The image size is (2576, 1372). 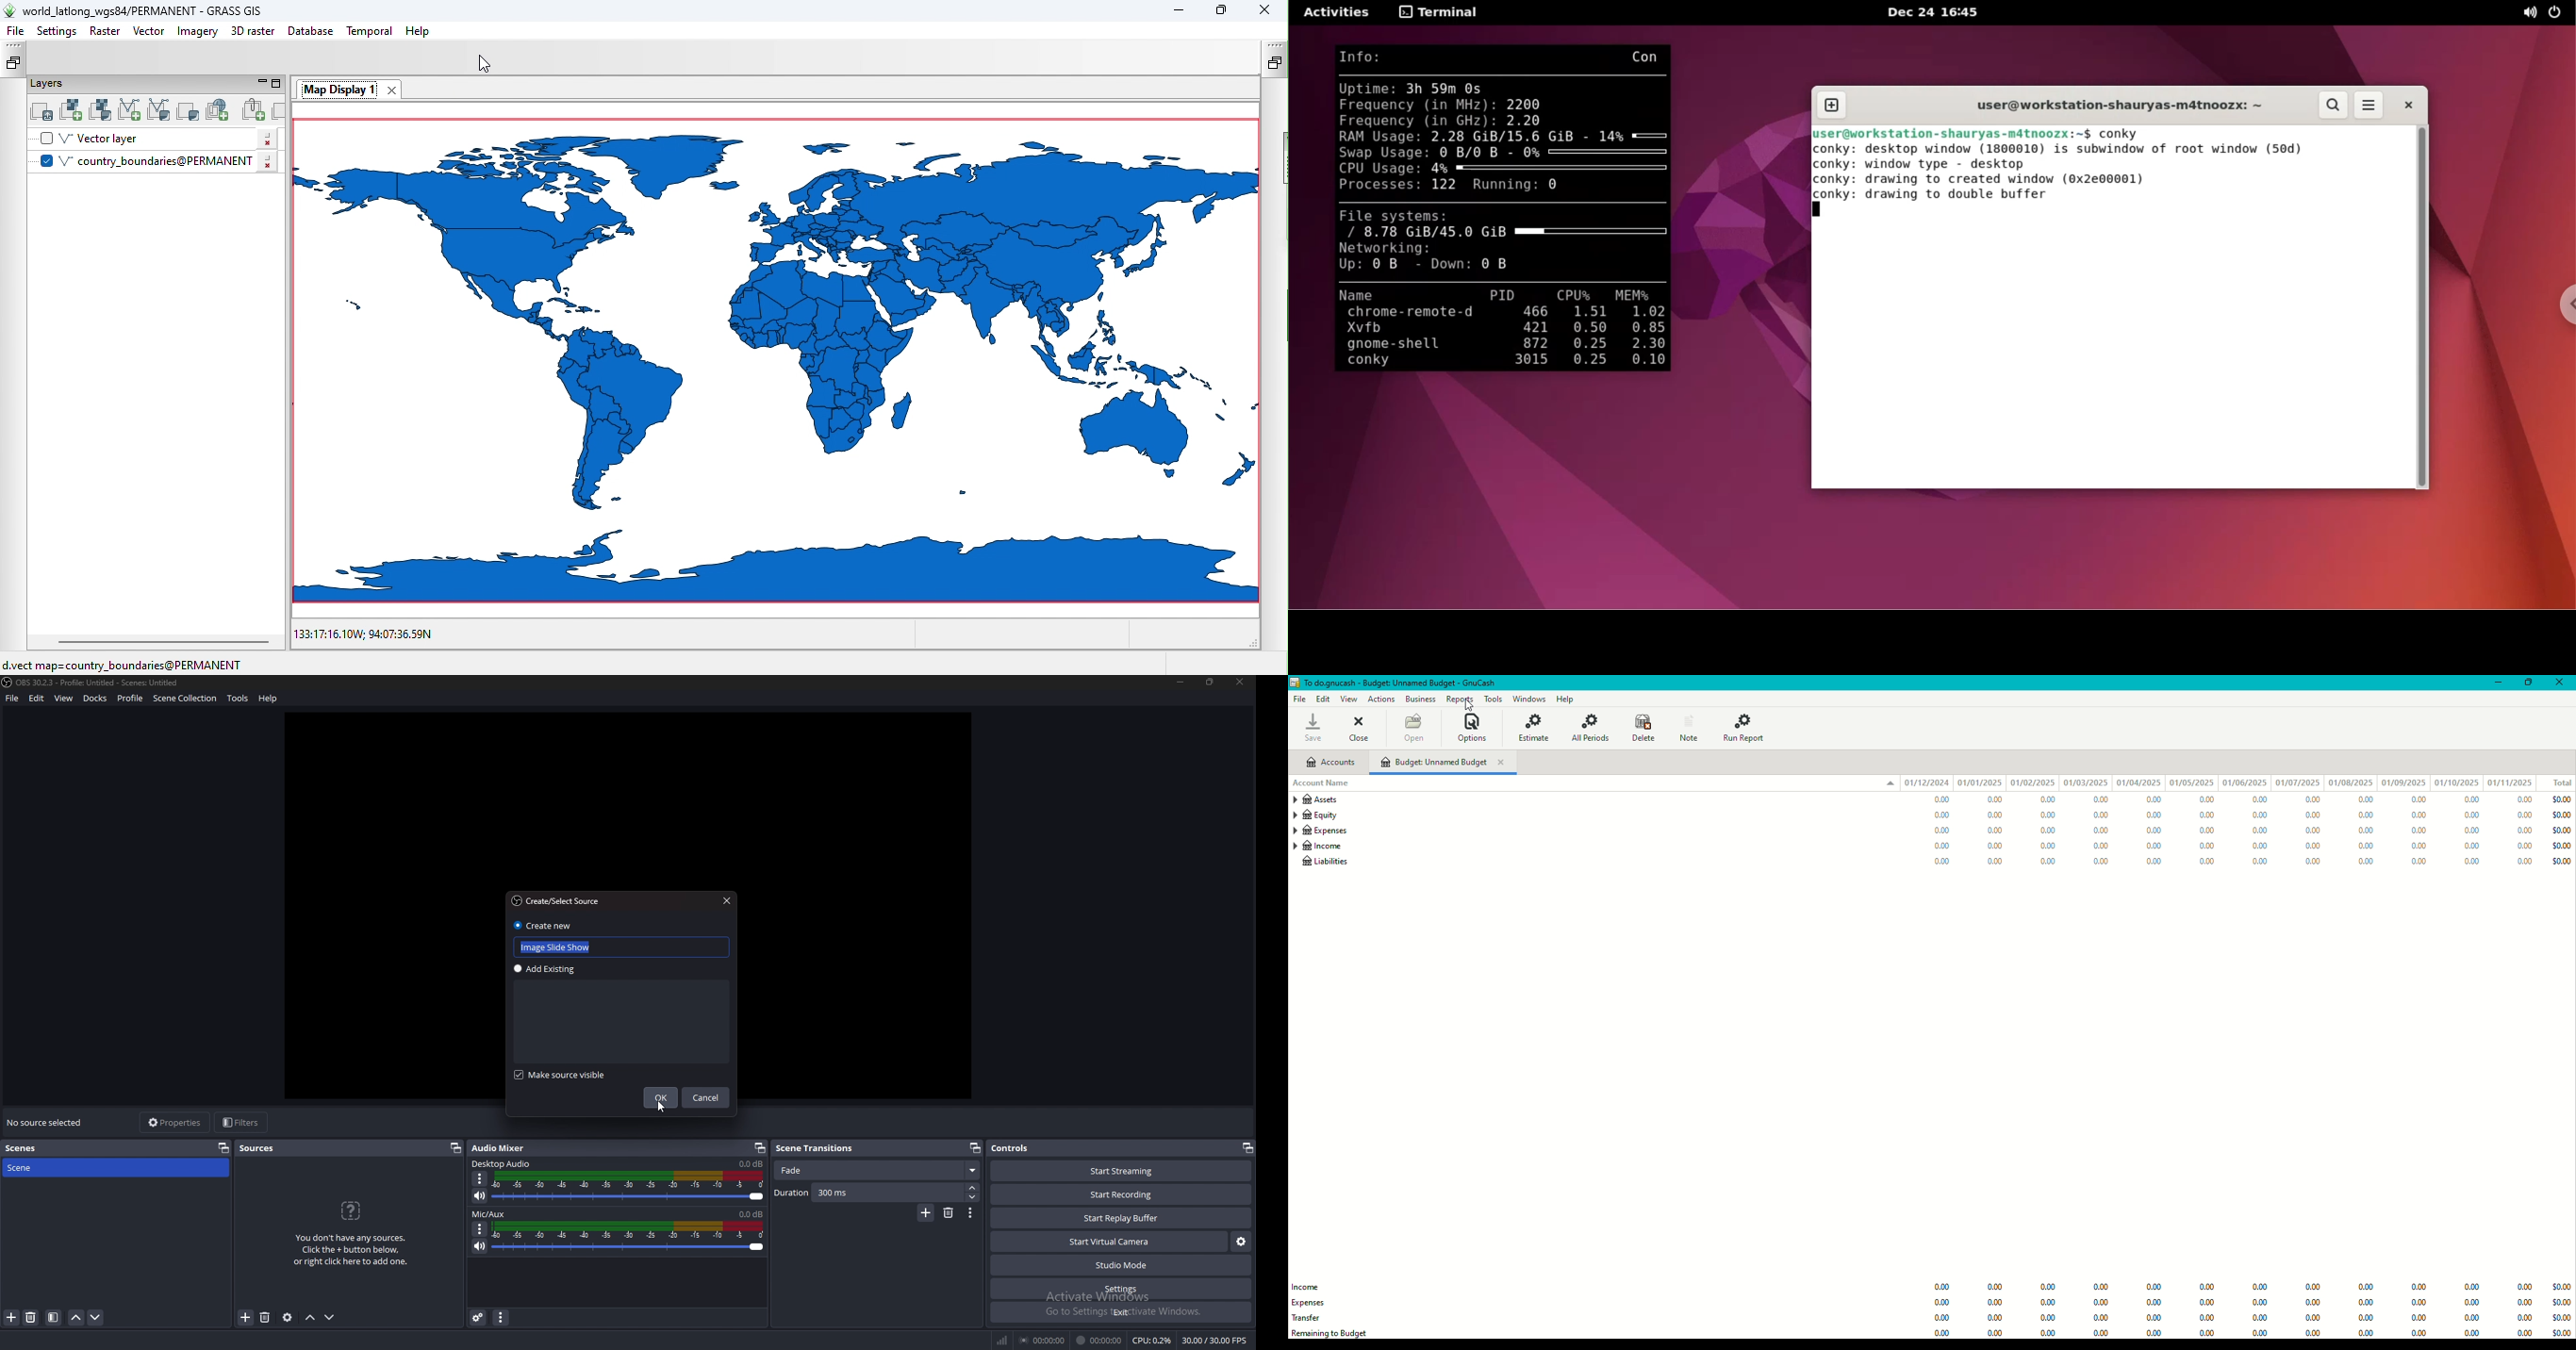 What do you see at coordinates (2259, 815) in the screenshot?
I see `0.00` at bounding box center [2259, 815].